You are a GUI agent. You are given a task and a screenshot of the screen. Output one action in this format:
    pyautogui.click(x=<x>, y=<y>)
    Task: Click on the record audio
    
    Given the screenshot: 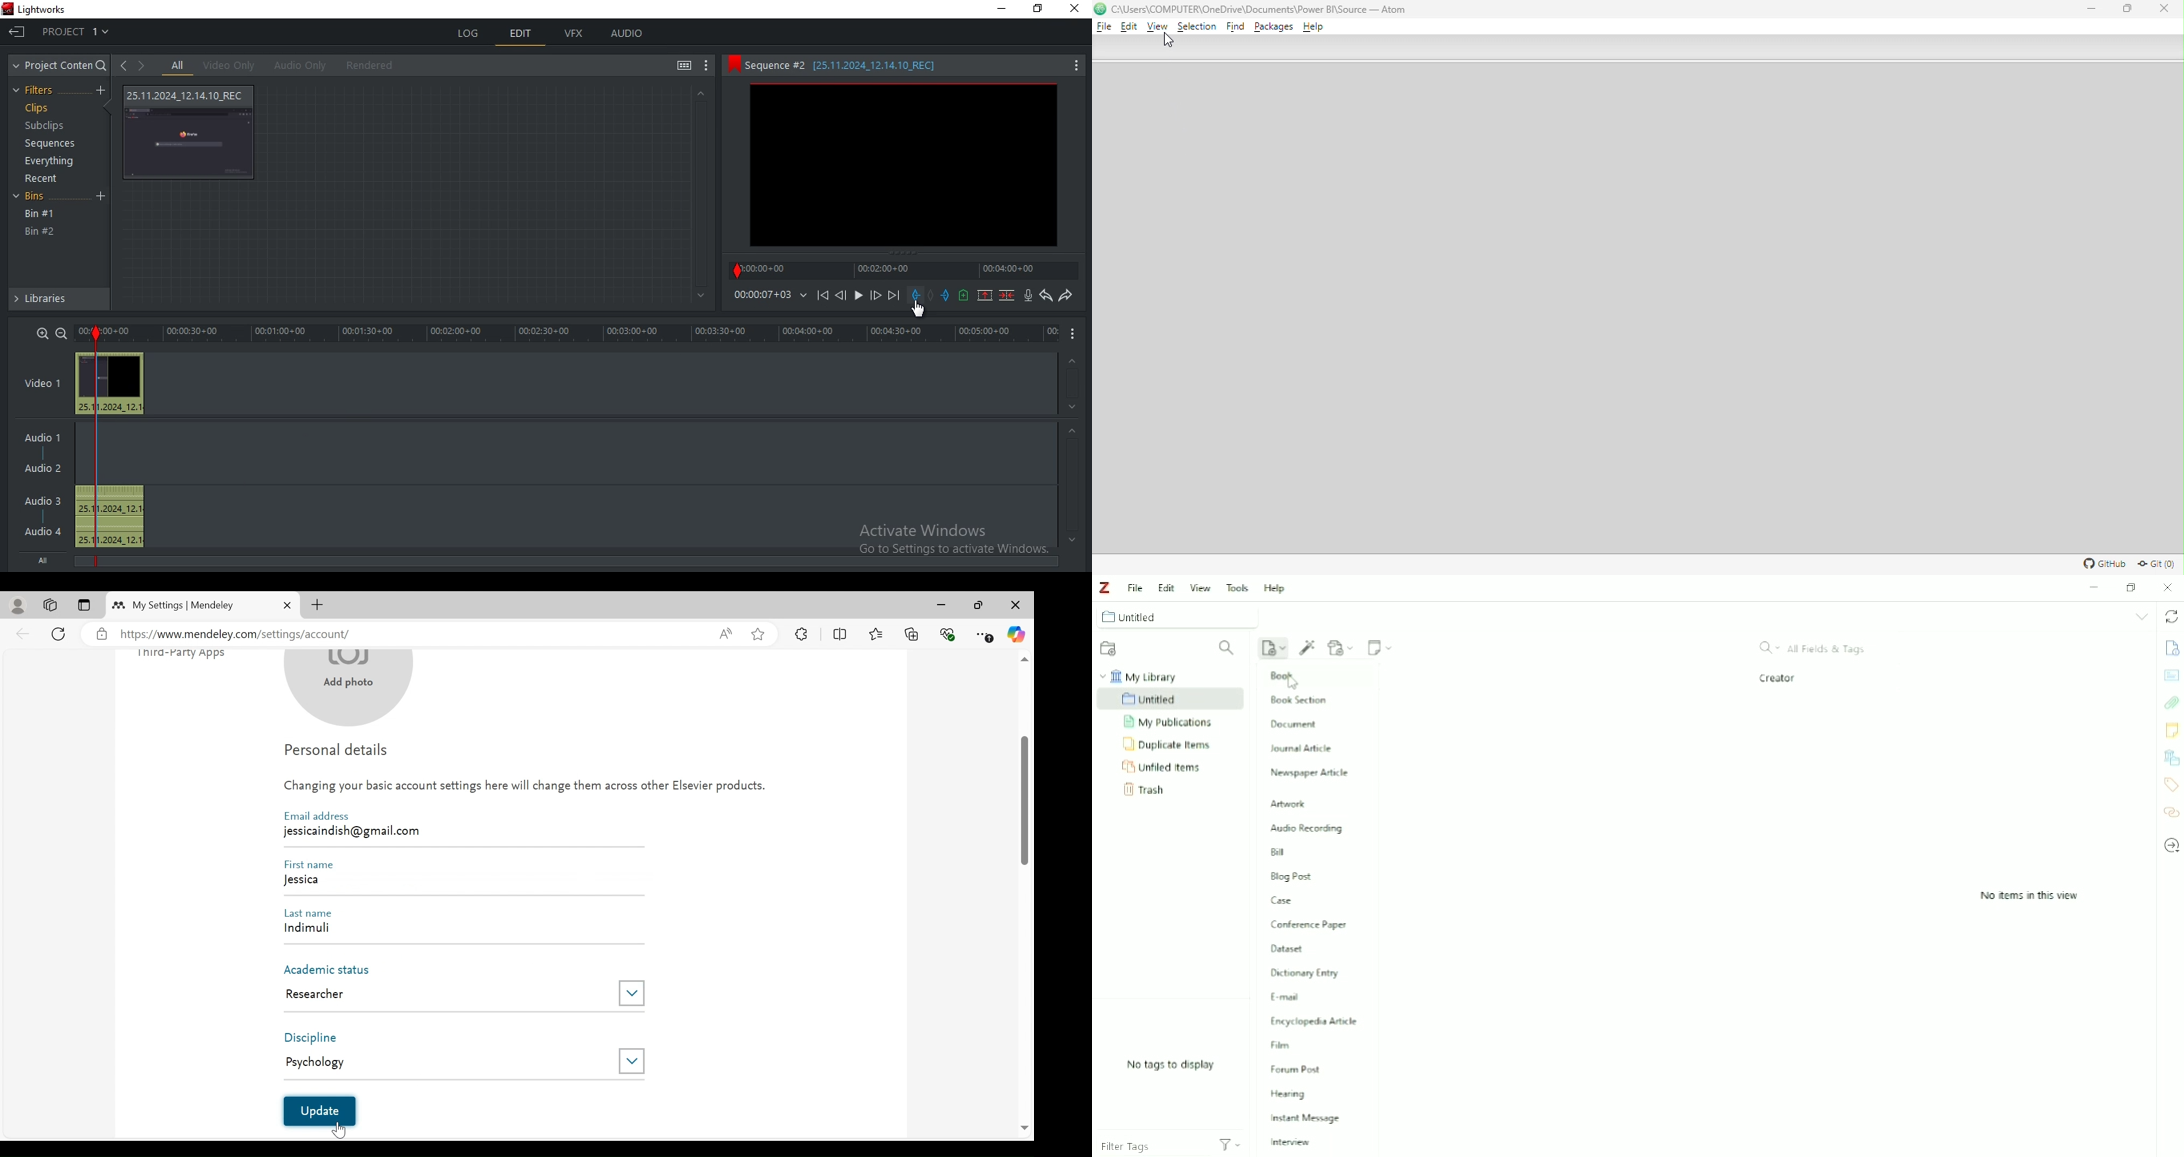 What is the action you would take?
    pyautogui.click(x=1028, y=296)
    